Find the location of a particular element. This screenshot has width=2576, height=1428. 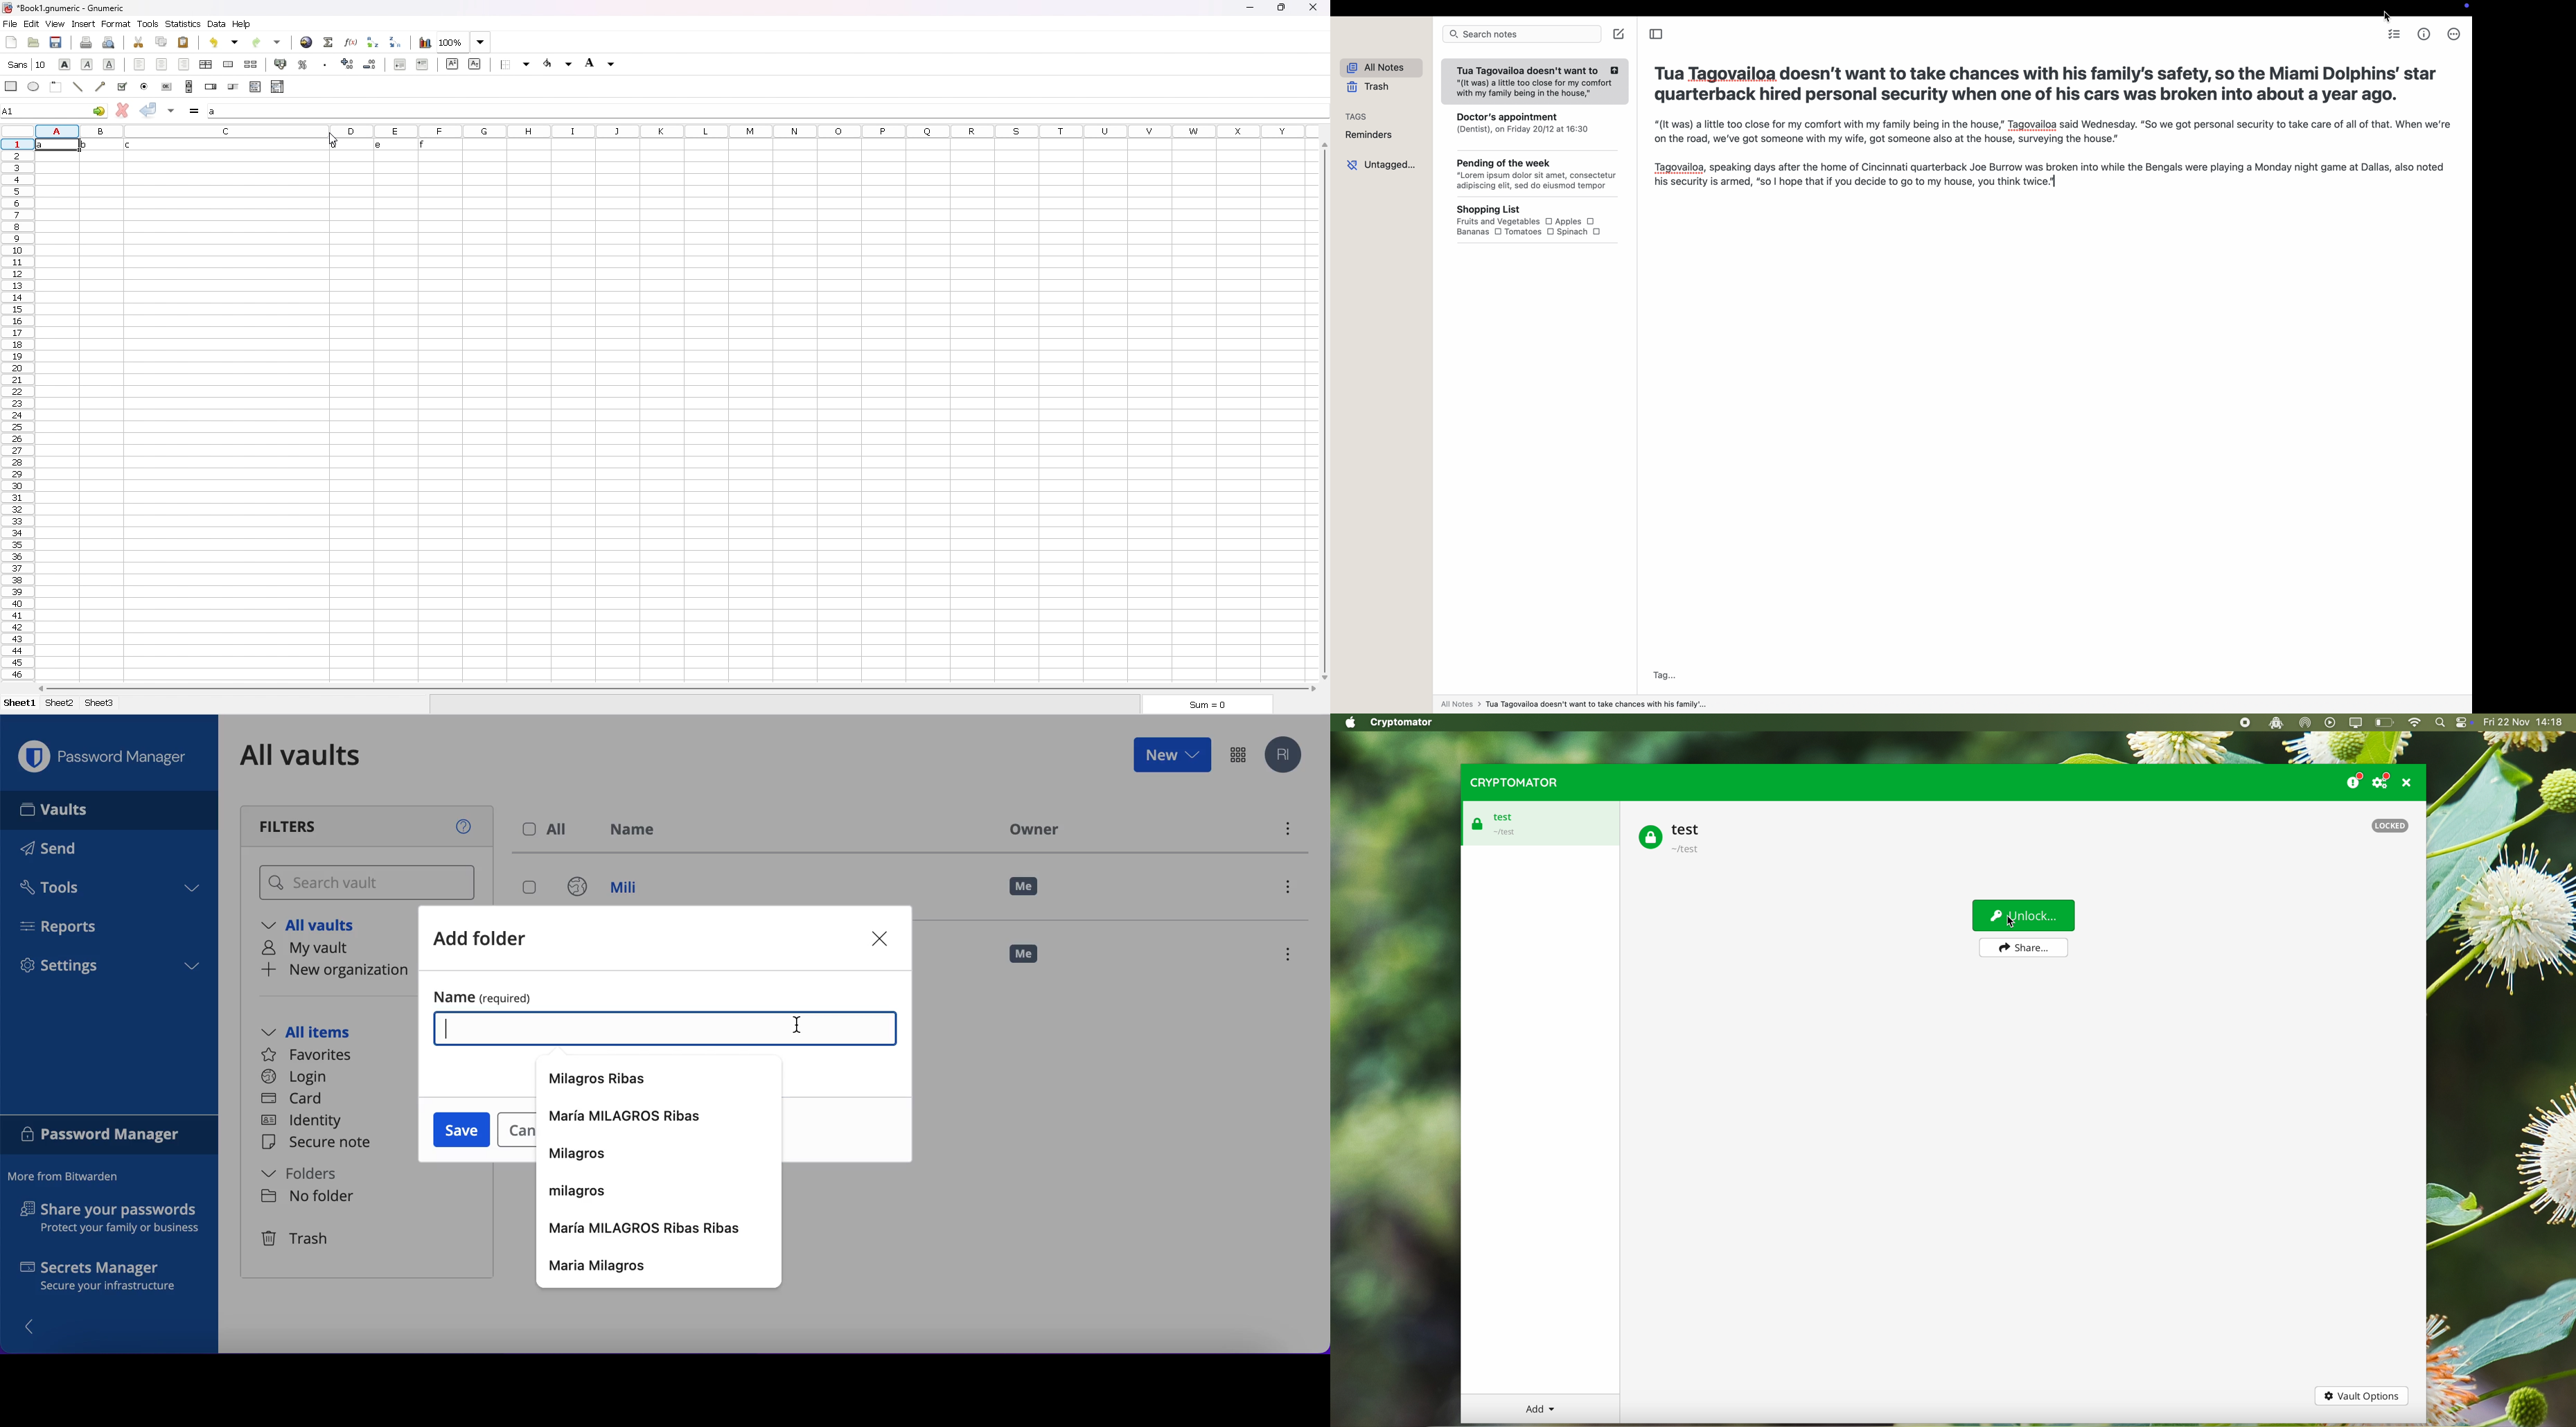

test vault is located at coordinates (1672, 837).